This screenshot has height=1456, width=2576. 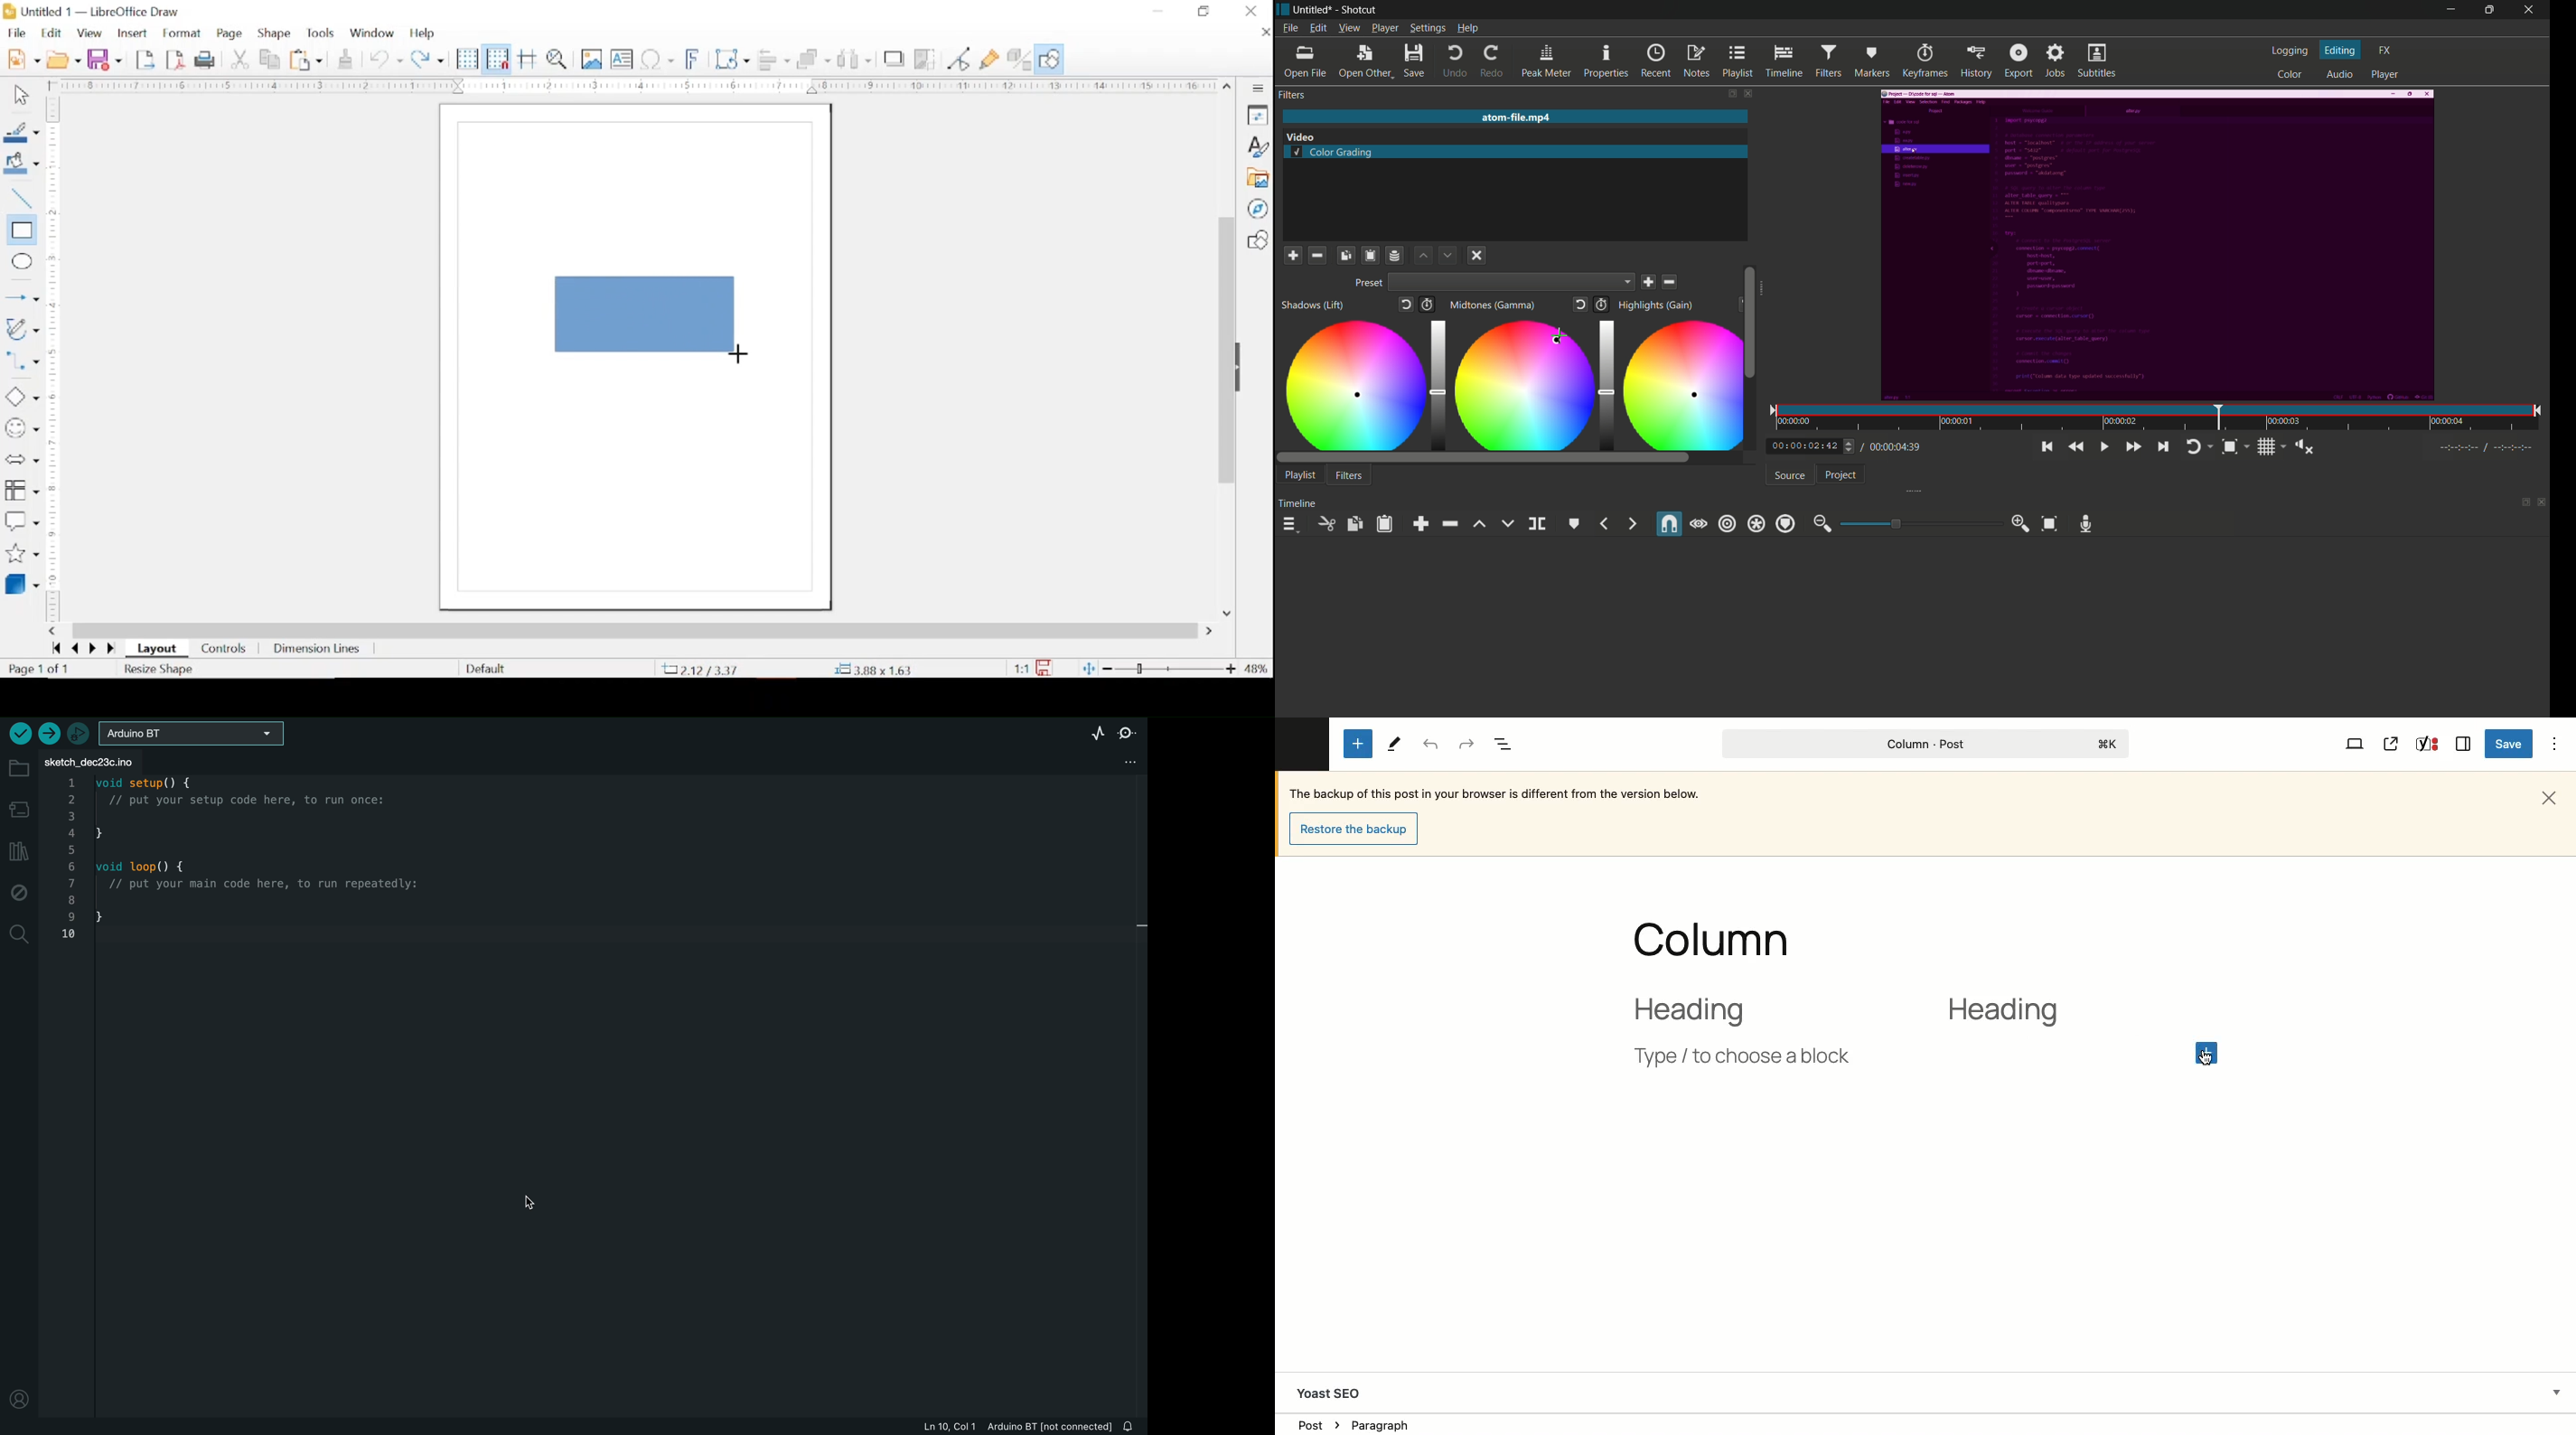 I want to click on Type / choose a block, so click(x=1740, y=1056).